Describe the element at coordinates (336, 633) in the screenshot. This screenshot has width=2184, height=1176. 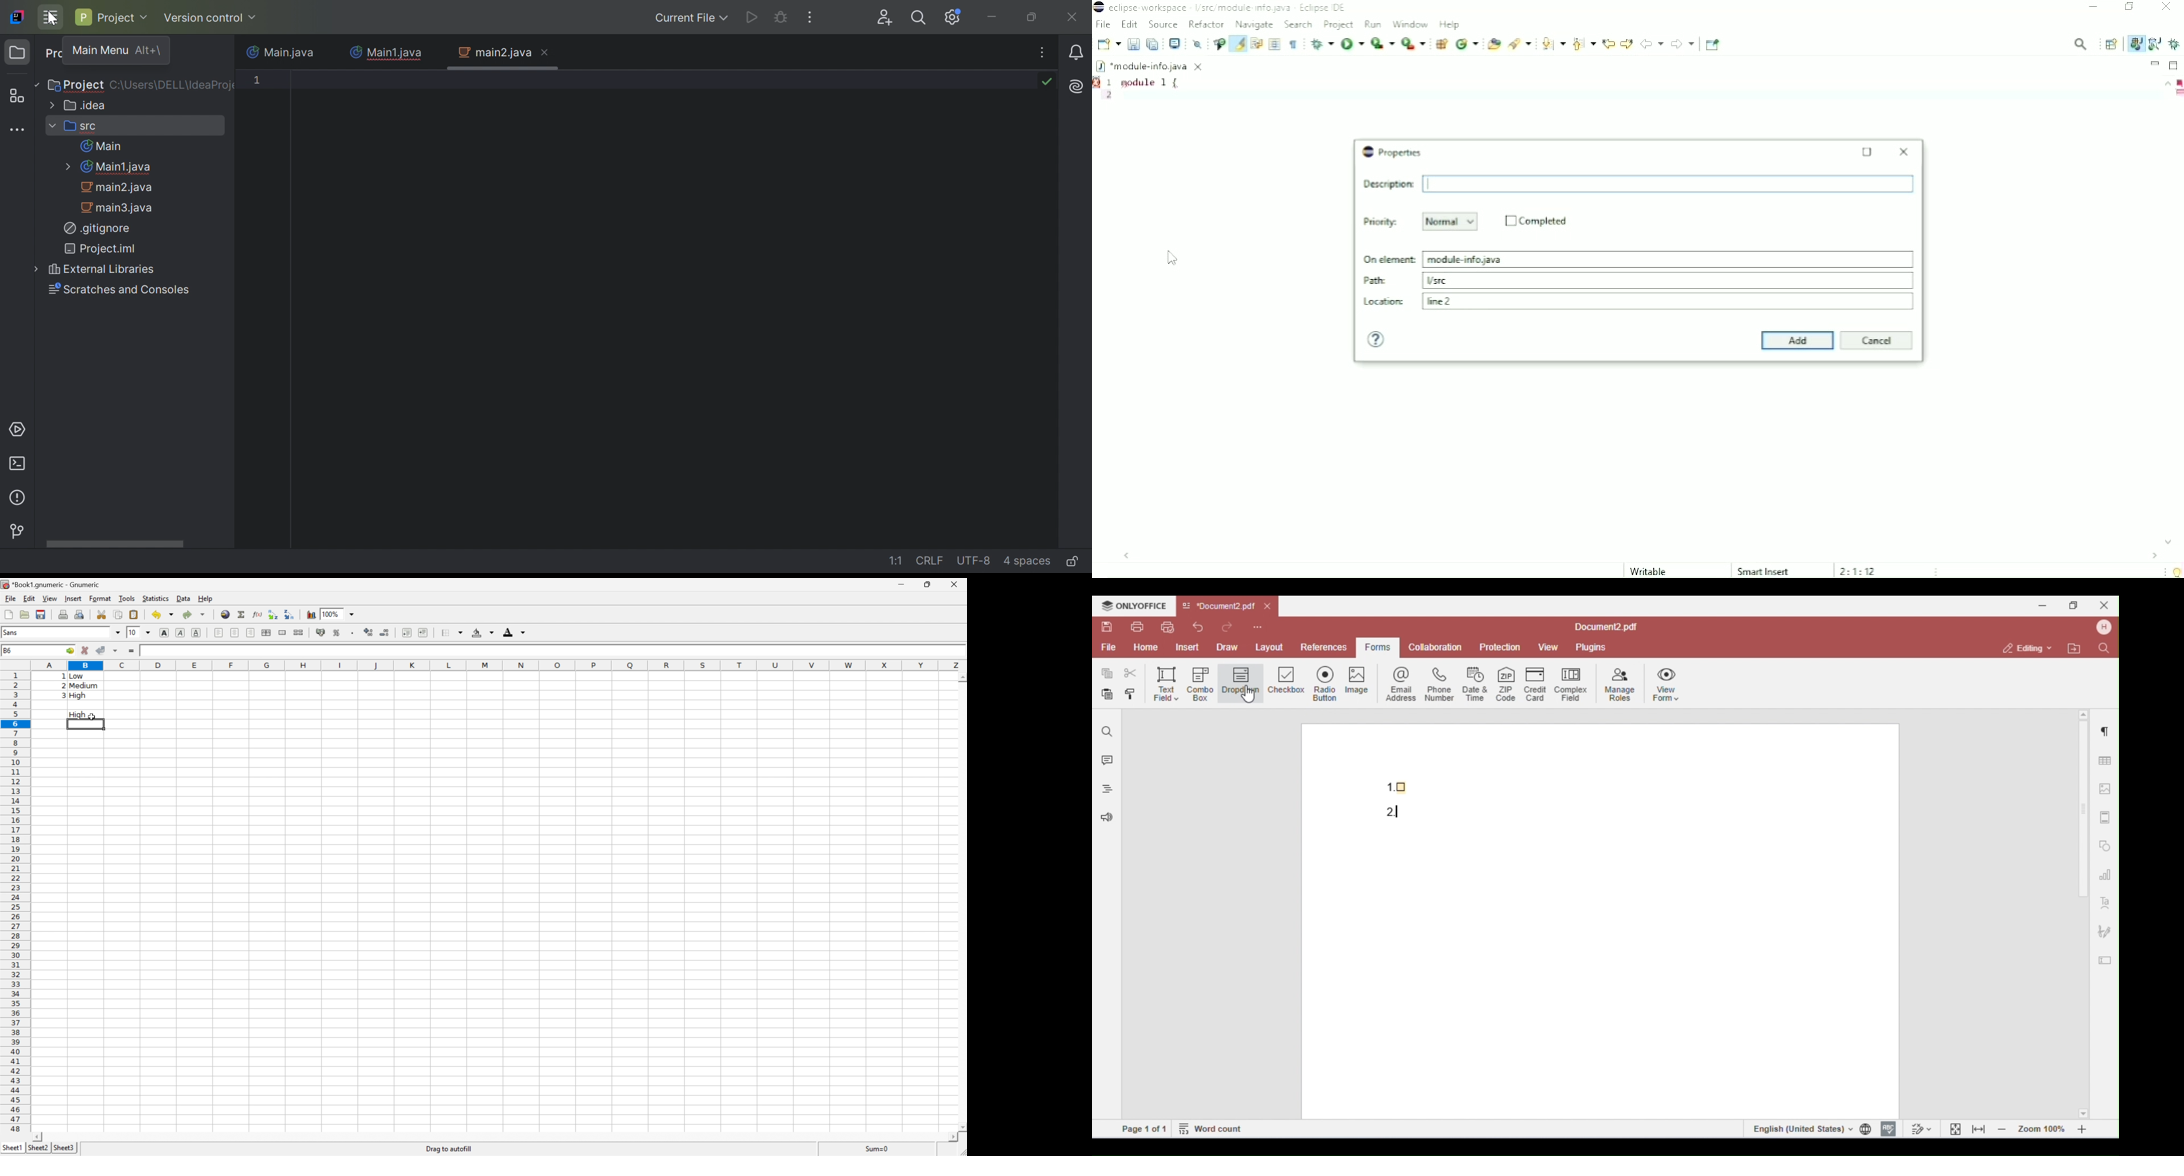
I see `Format the selection as percentage` at that location.